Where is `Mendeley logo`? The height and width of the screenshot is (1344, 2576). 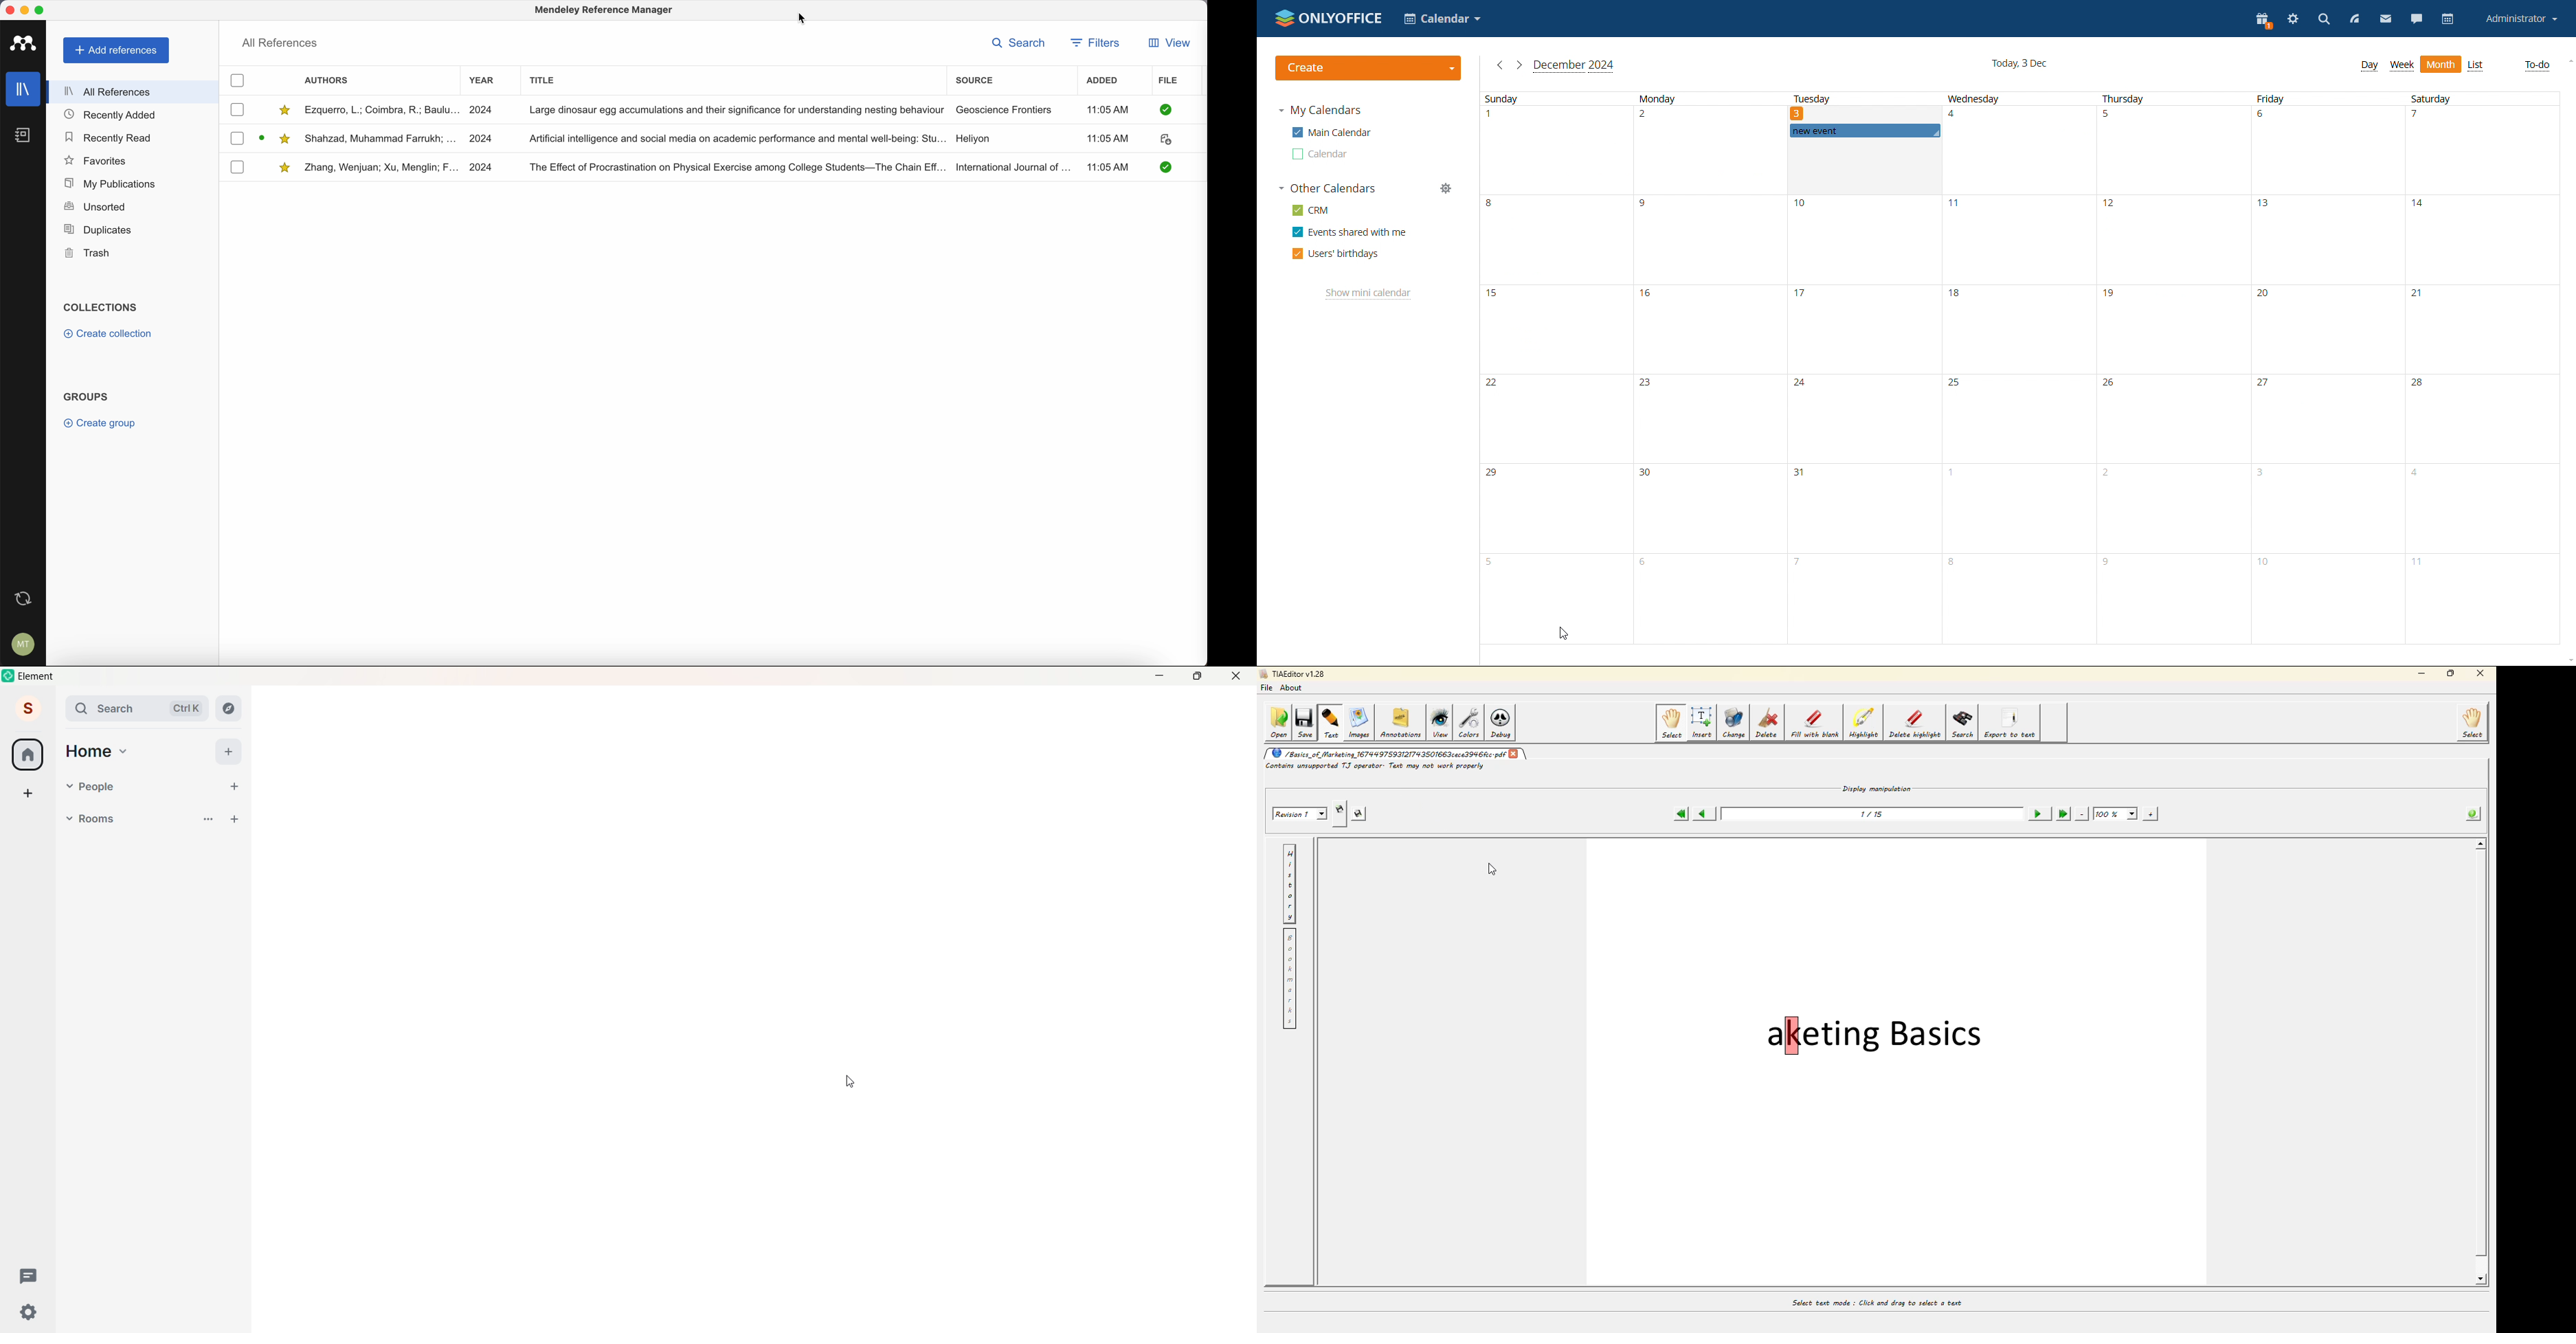
Mendeley logo is located at coordinates (26, 45).